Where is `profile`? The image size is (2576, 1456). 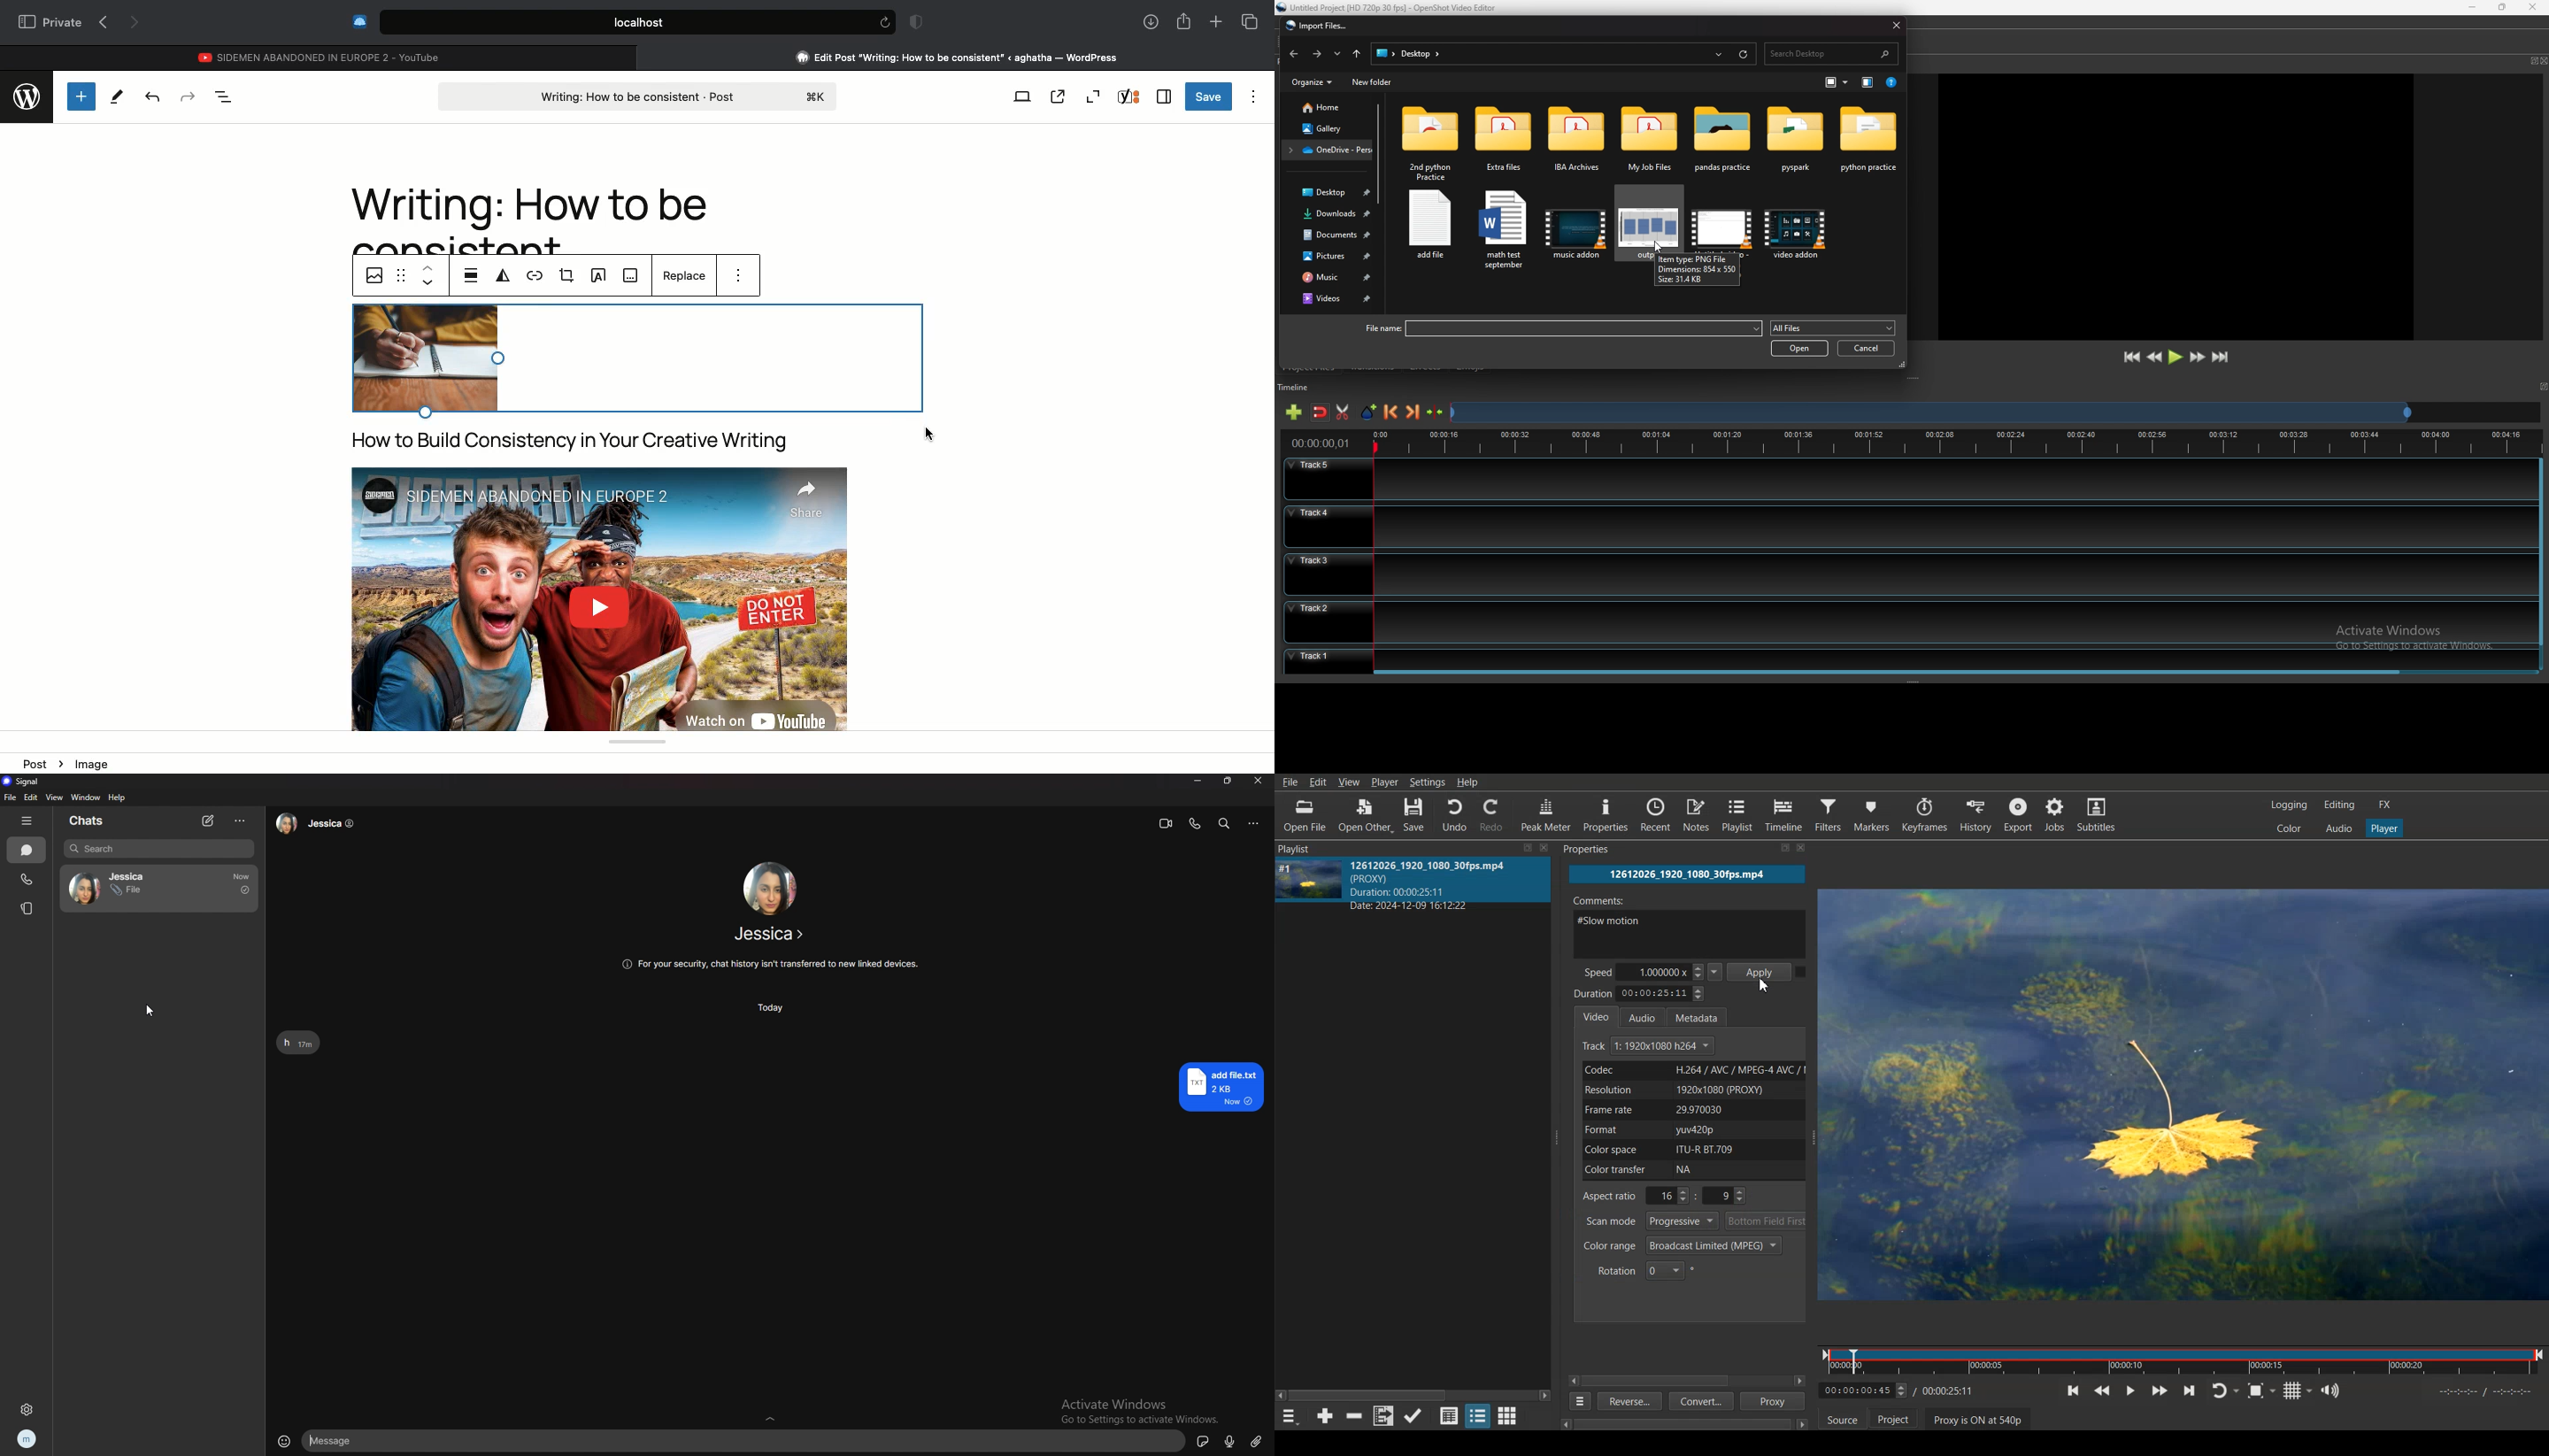
profile is located at coordinates (26, 1441).